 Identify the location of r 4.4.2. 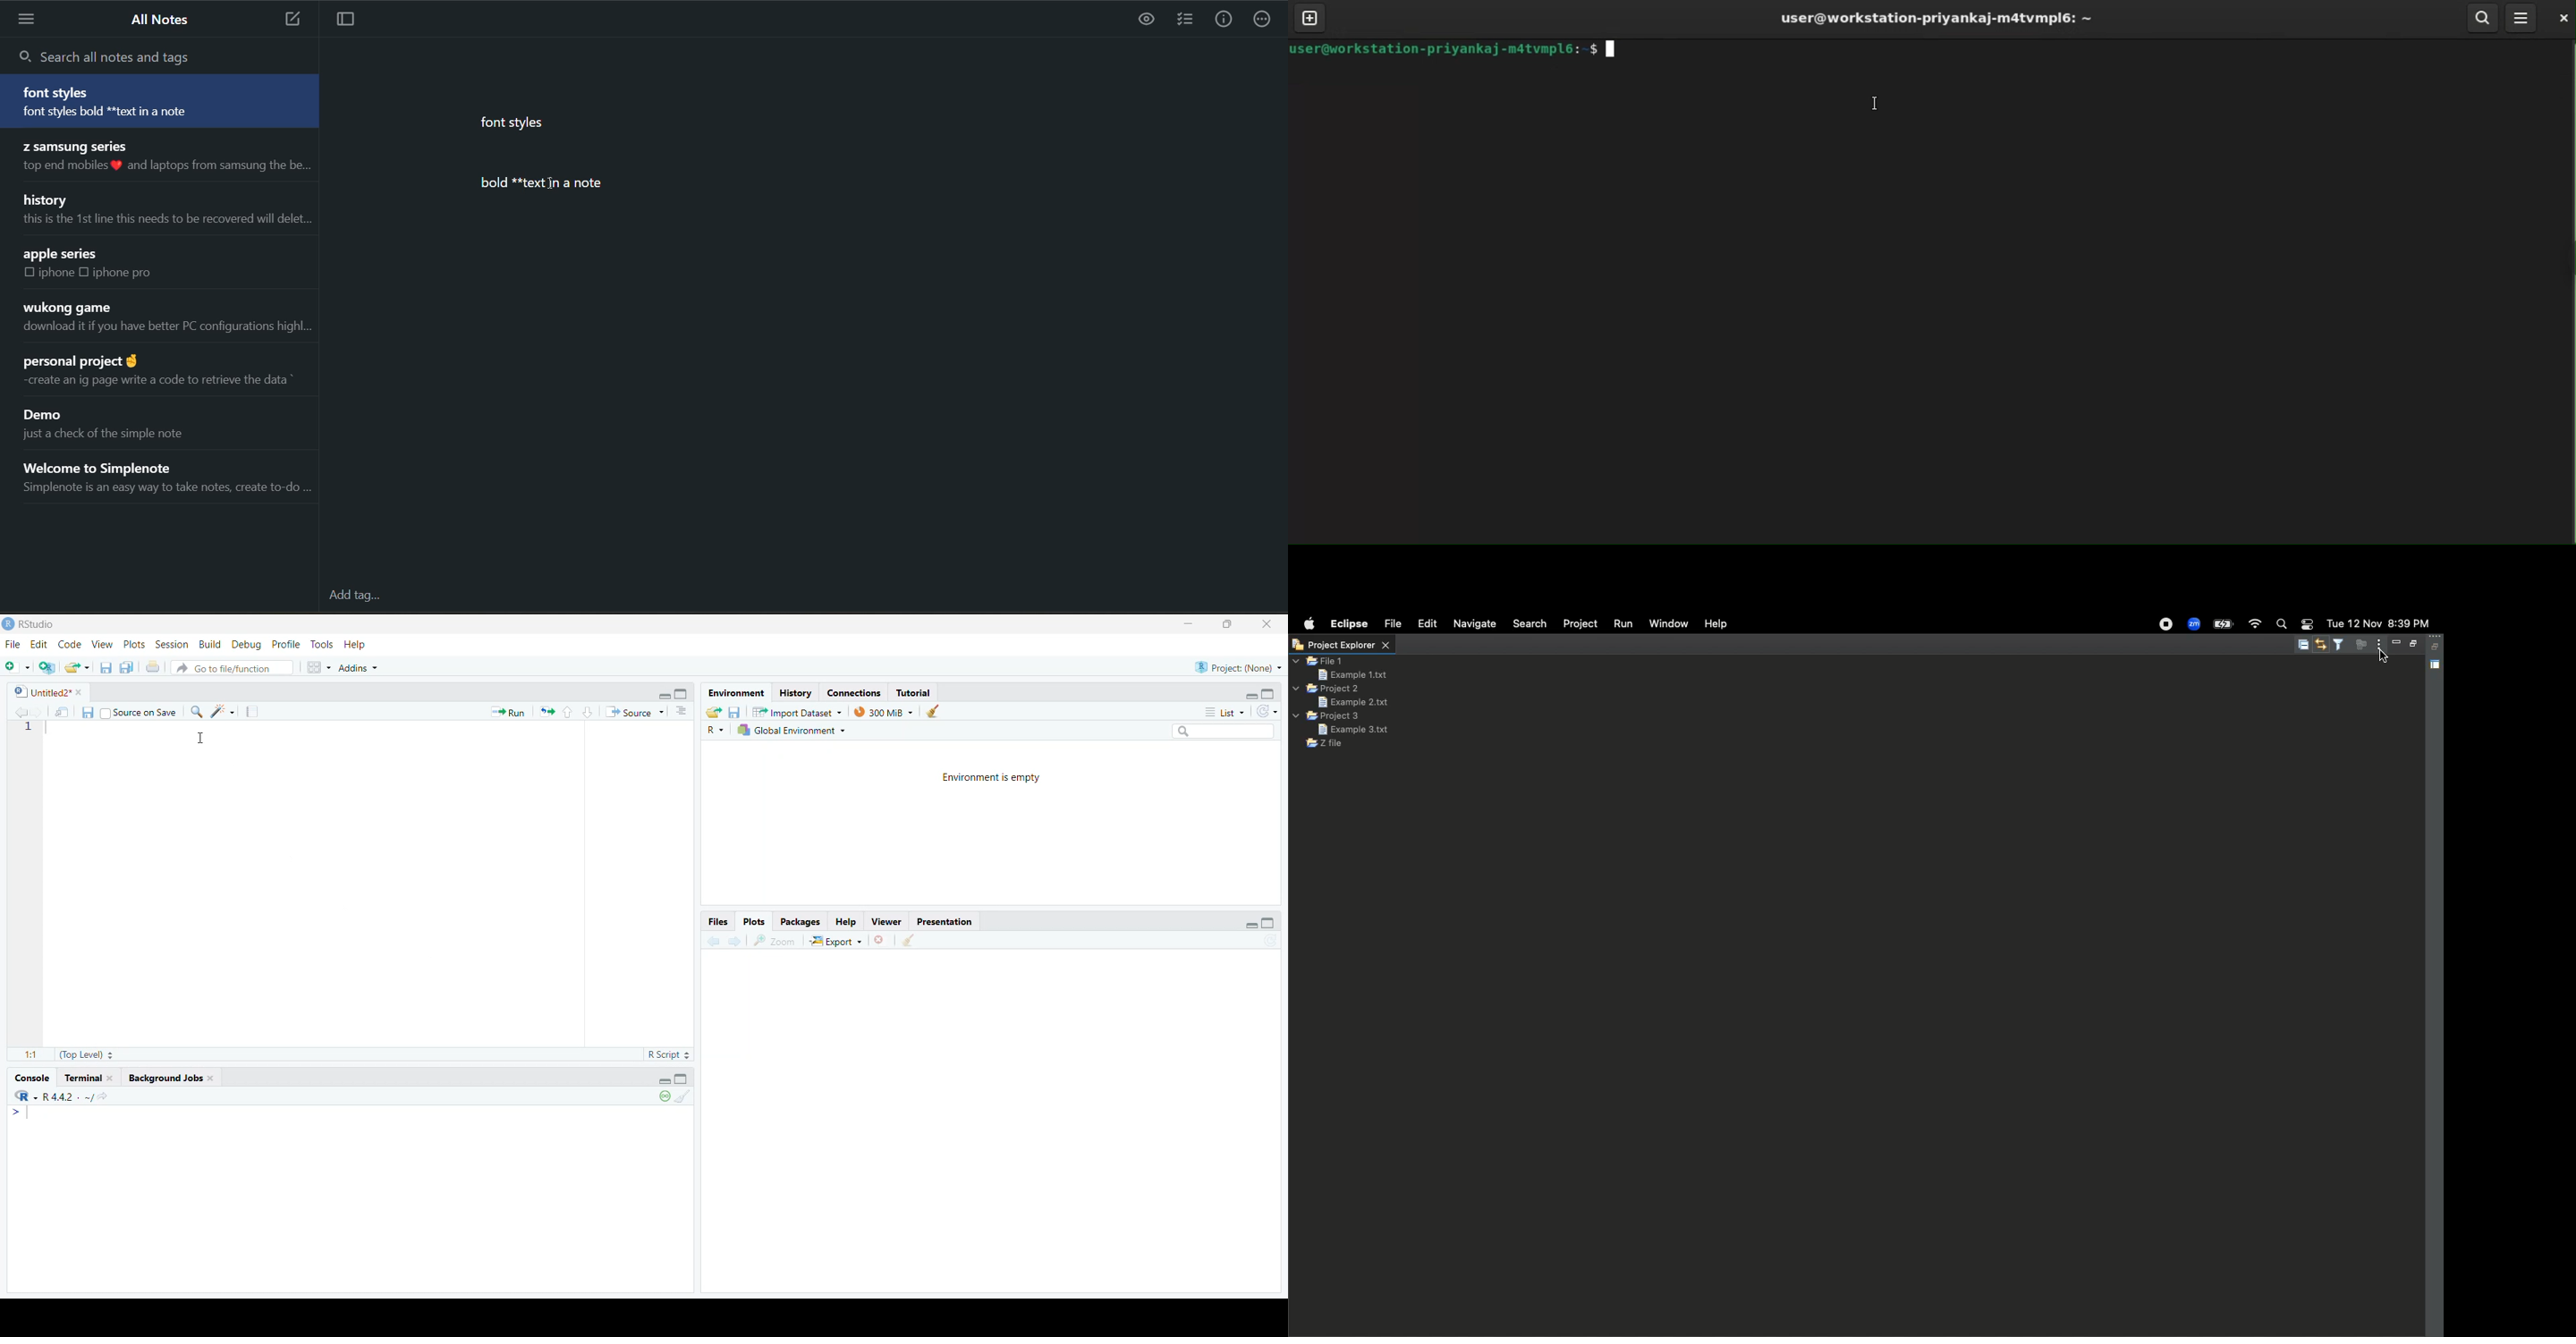
(67, 1095).